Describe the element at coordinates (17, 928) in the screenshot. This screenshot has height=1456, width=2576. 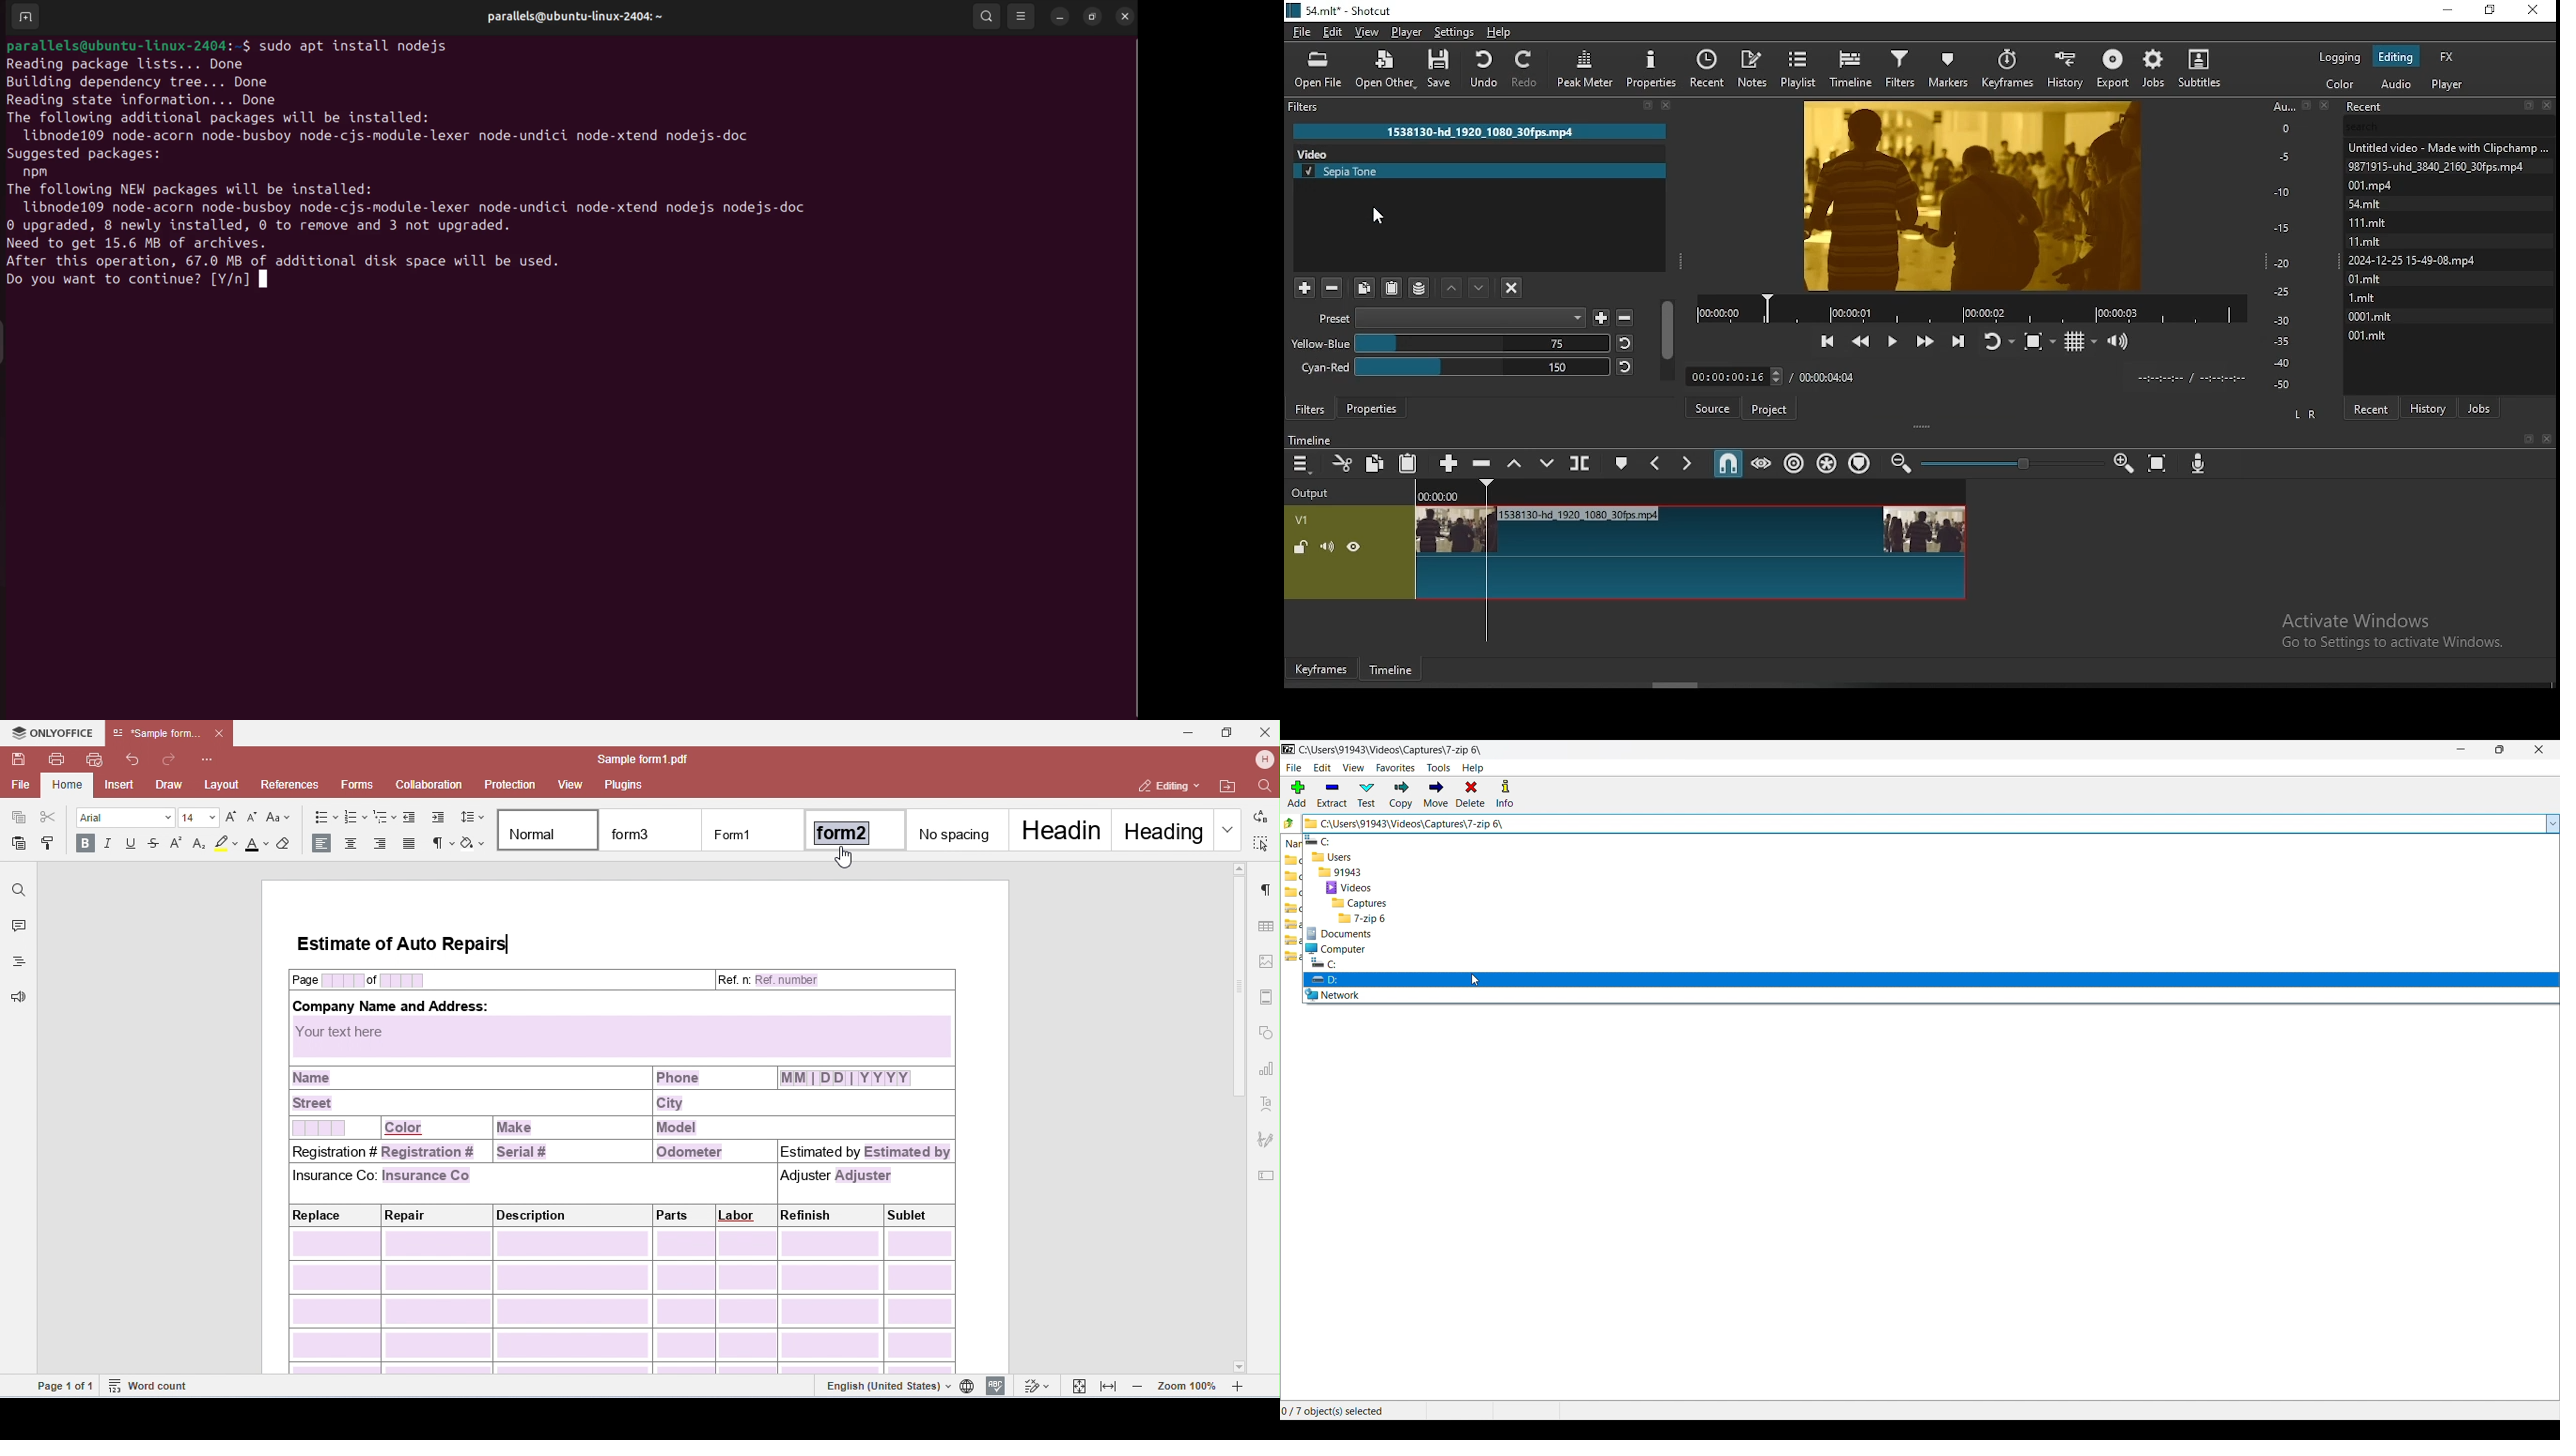
I see `comment` at that location.